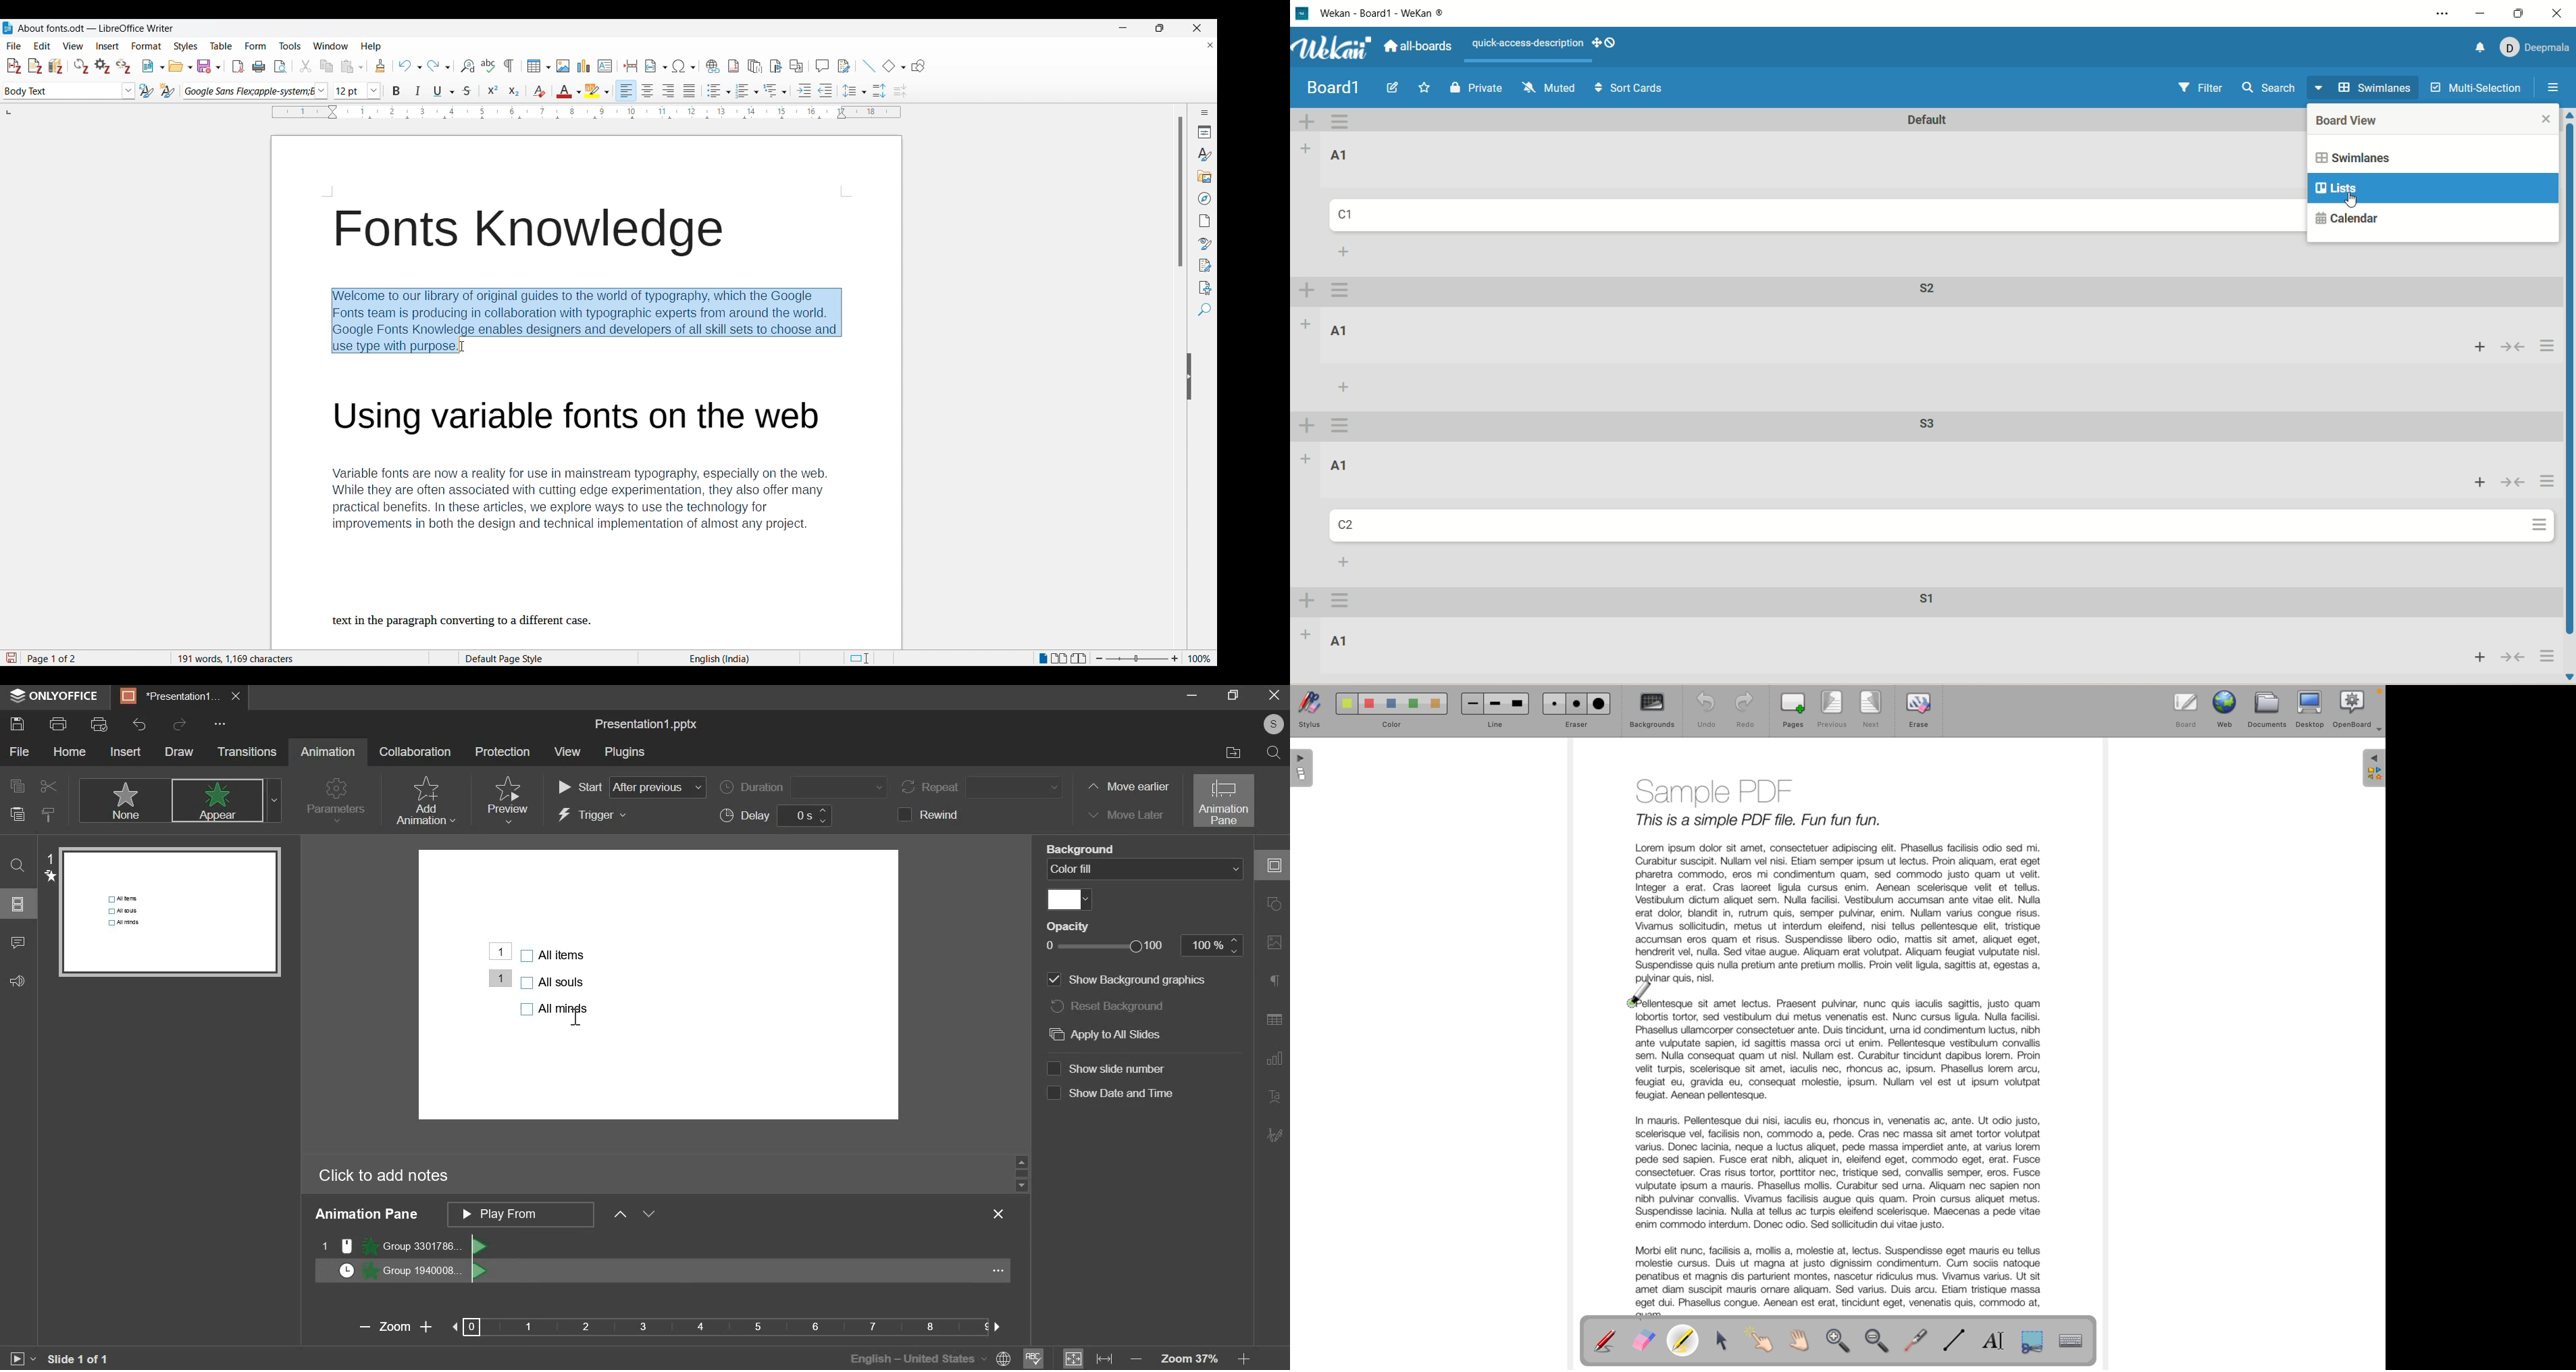 This screenshot has height=1372, width=2576. What do you see at coordinates (1329, 90) in the screenshot?
I see `title` at bounding box center [1329, 90].